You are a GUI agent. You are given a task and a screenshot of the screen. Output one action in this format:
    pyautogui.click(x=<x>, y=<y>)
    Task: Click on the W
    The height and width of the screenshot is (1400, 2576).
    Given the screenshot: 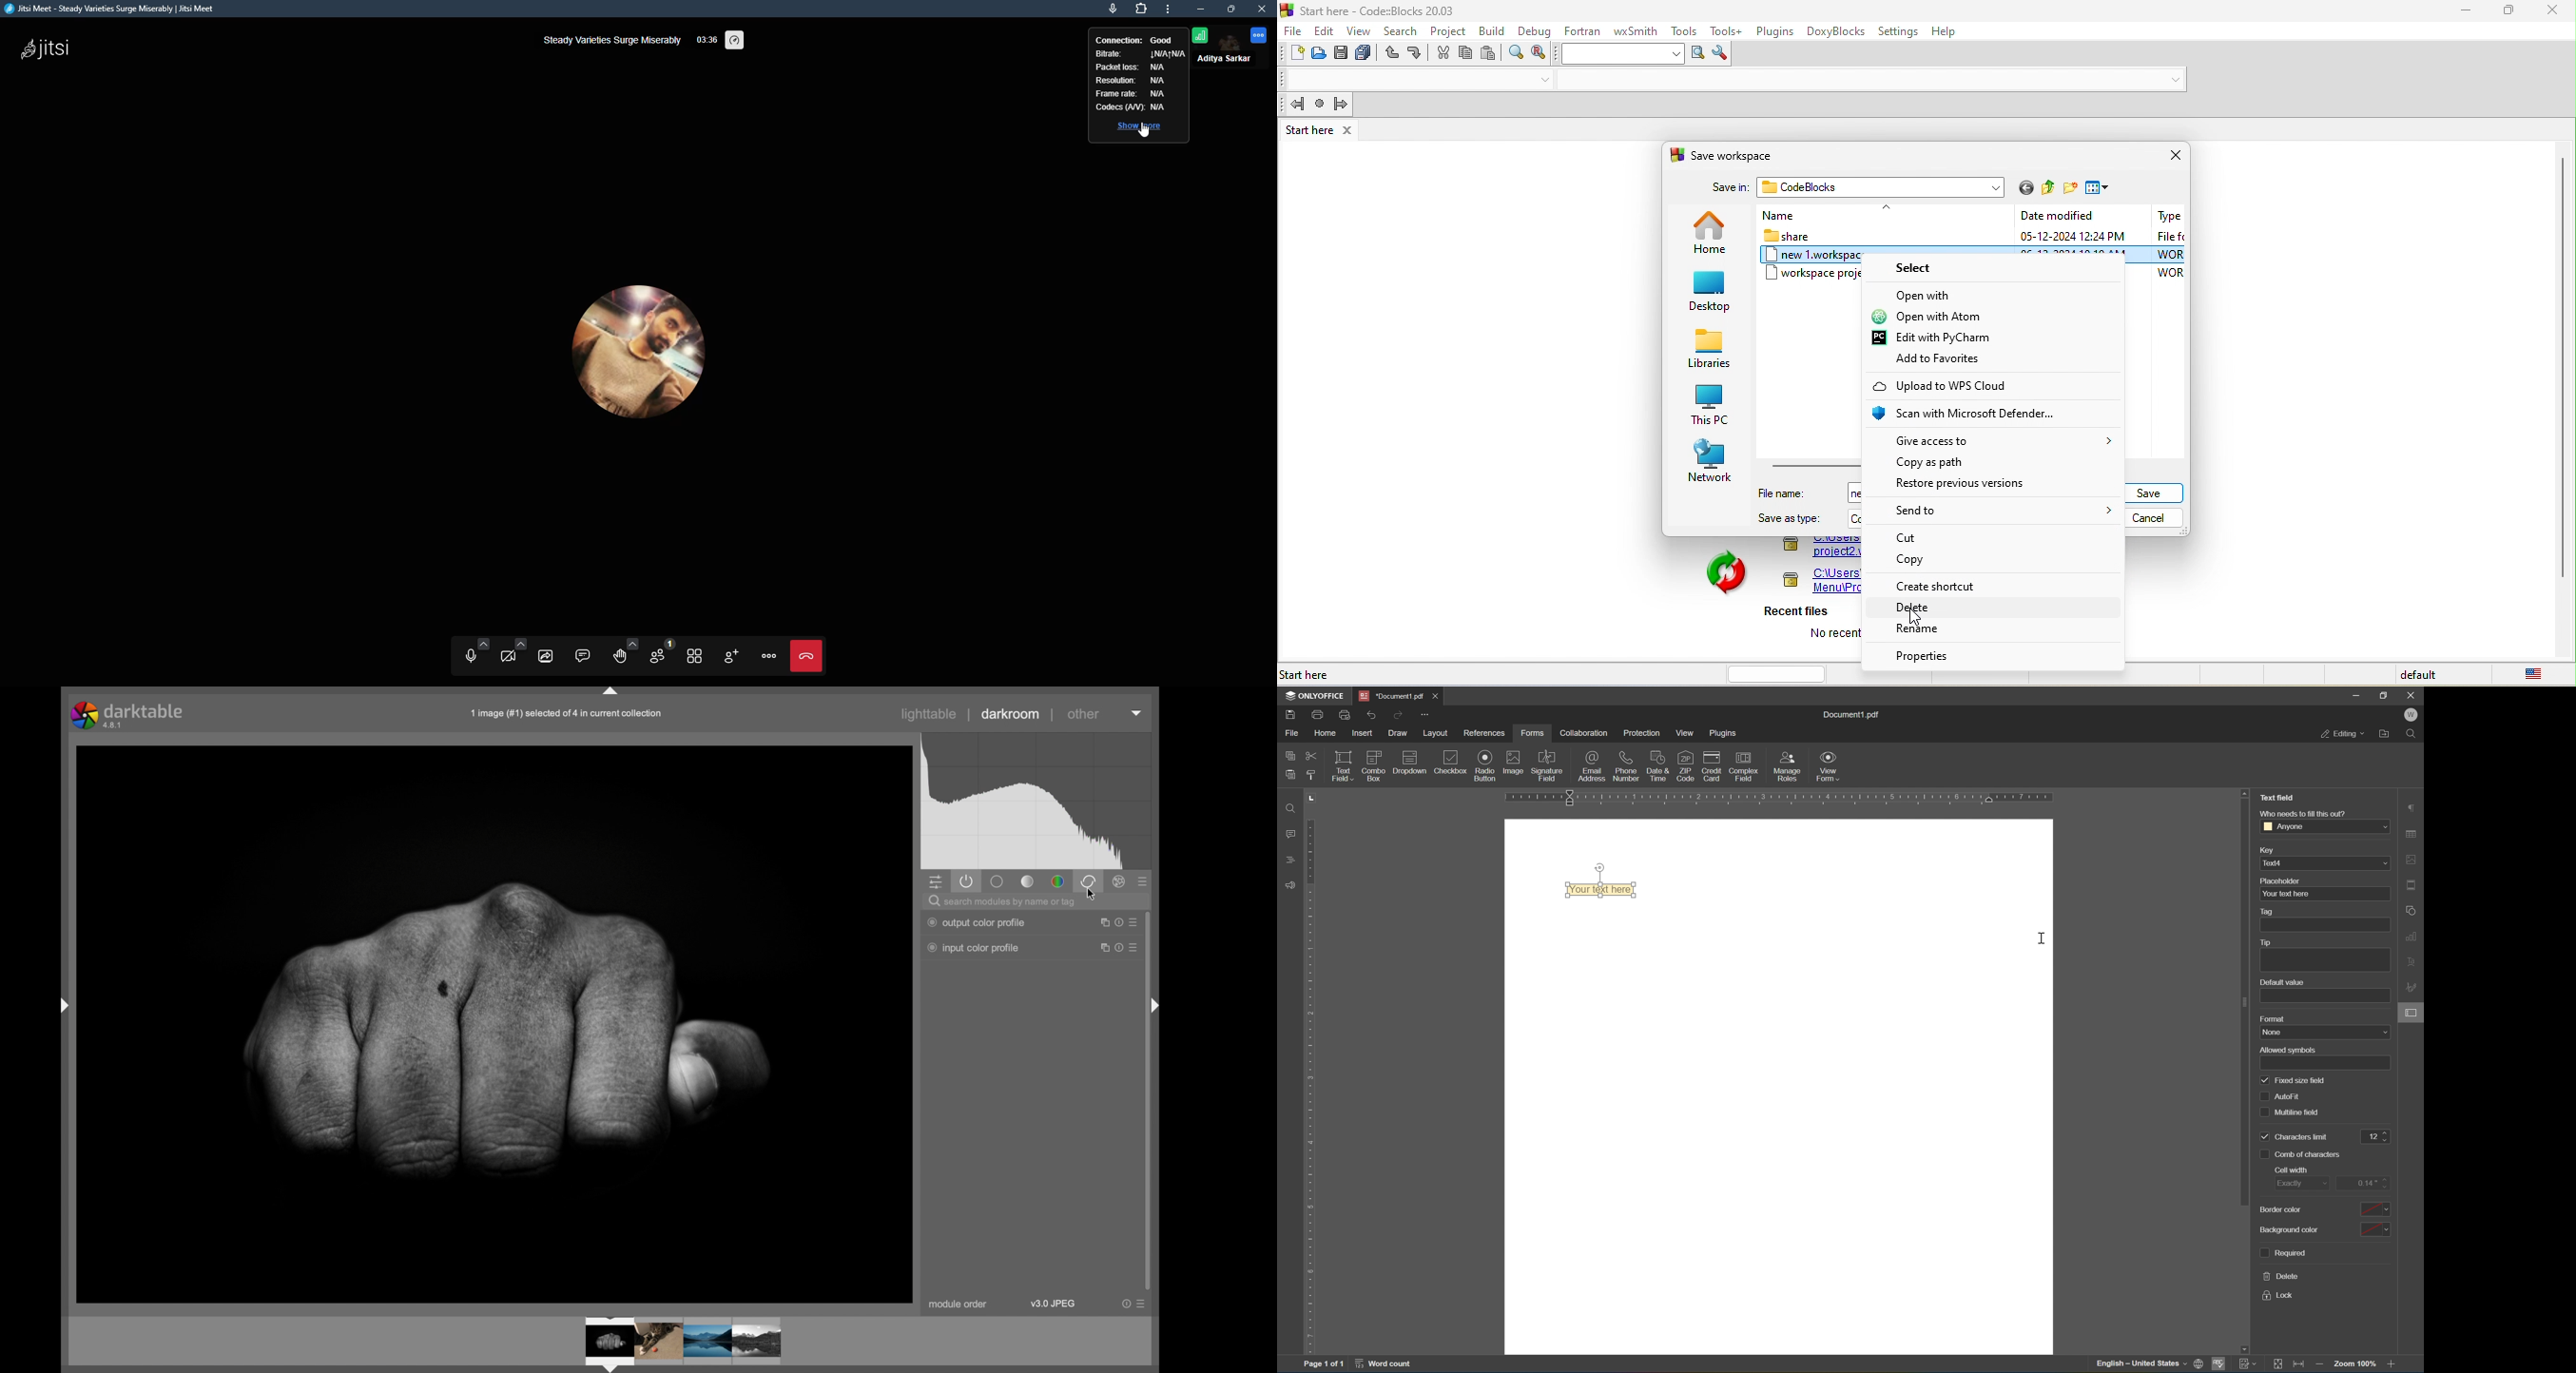 What is the action you would take?
    pyautogui.click(x=2411, y=716)
    